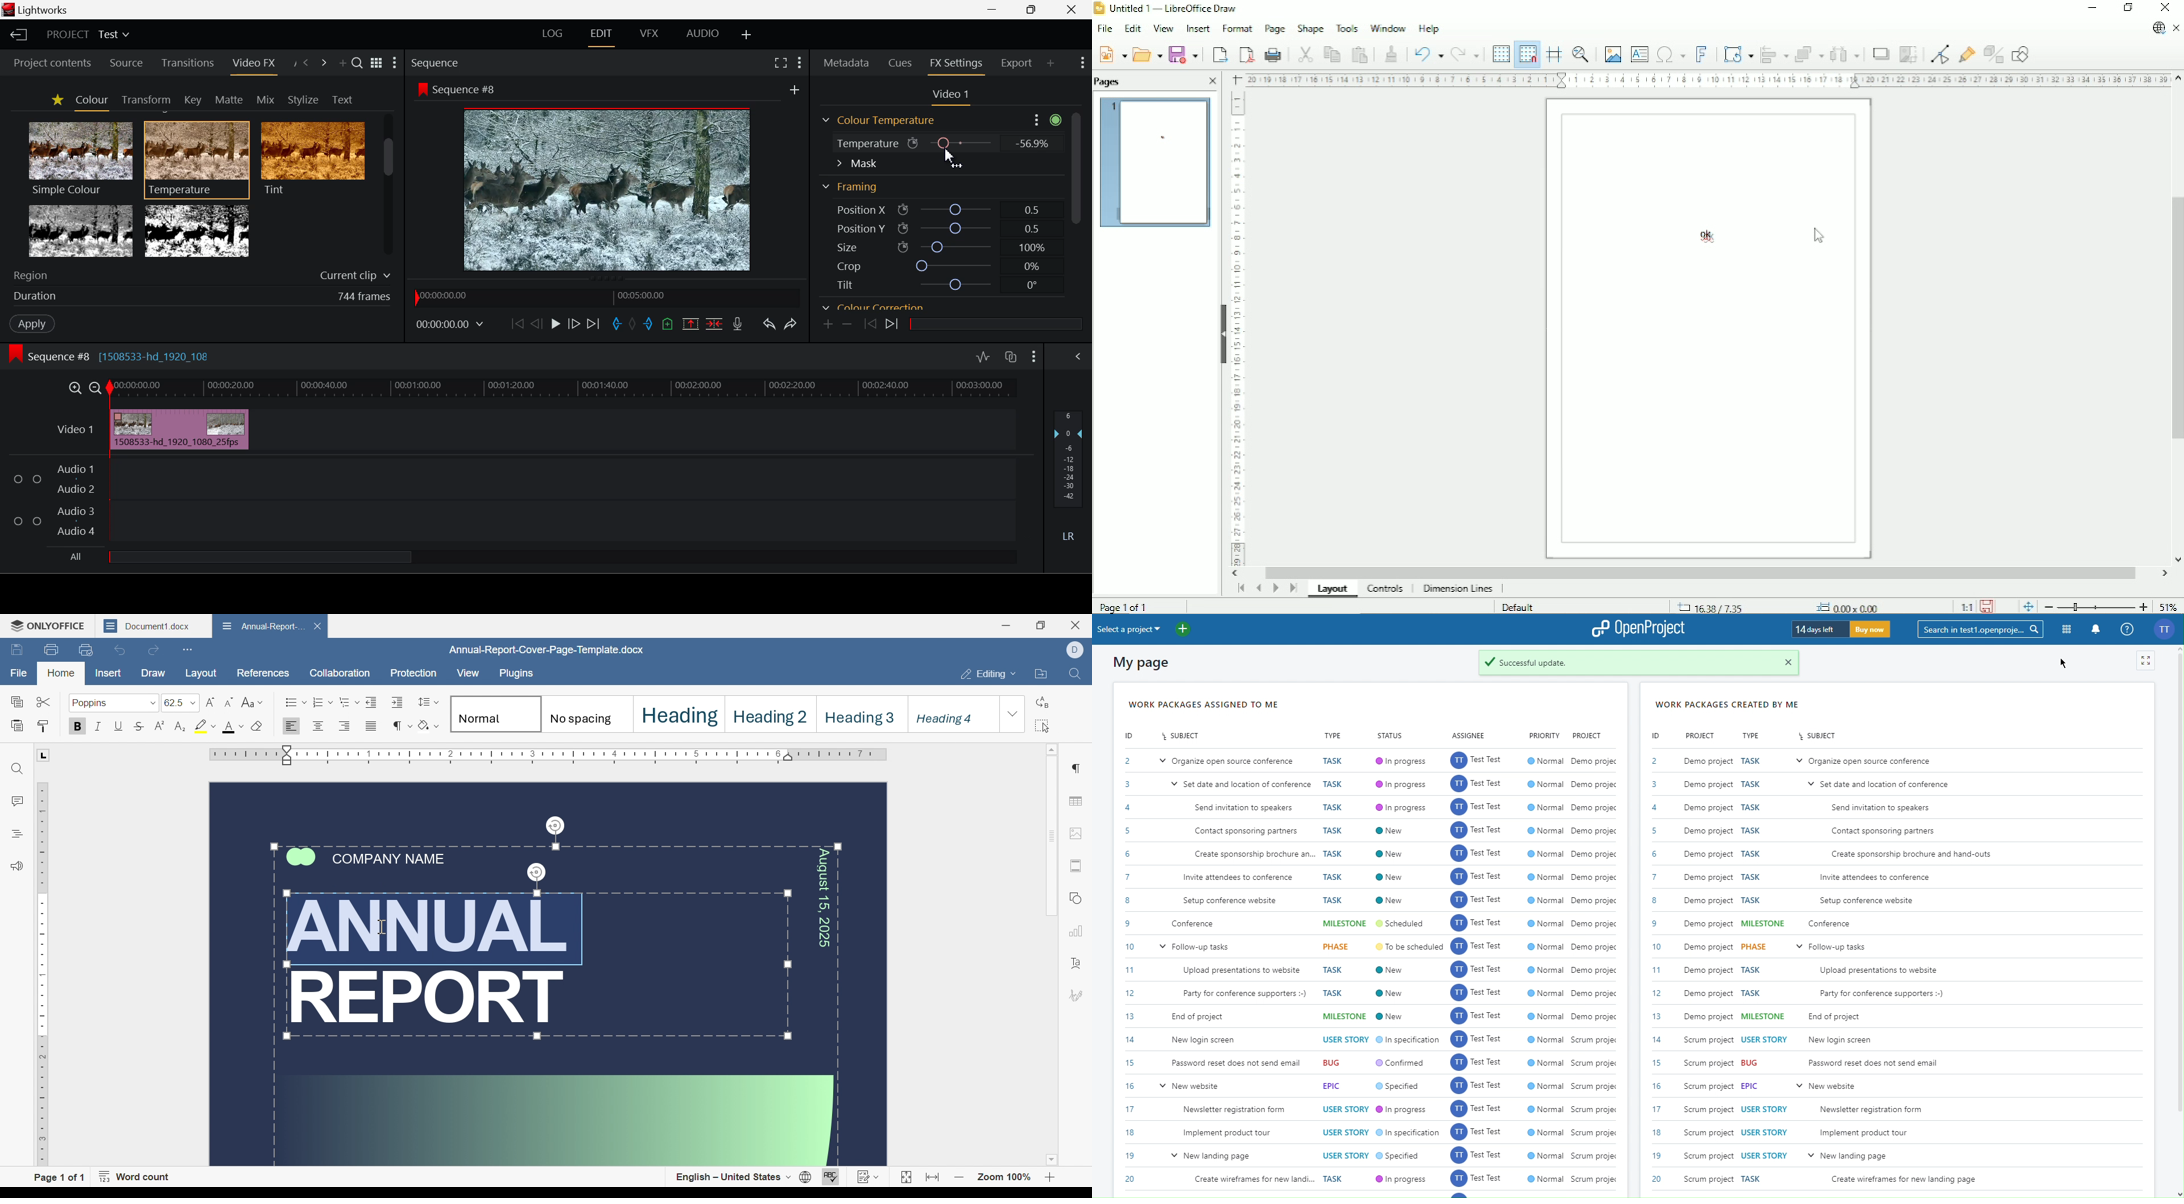  I want to click on italic, so click(101, 728).